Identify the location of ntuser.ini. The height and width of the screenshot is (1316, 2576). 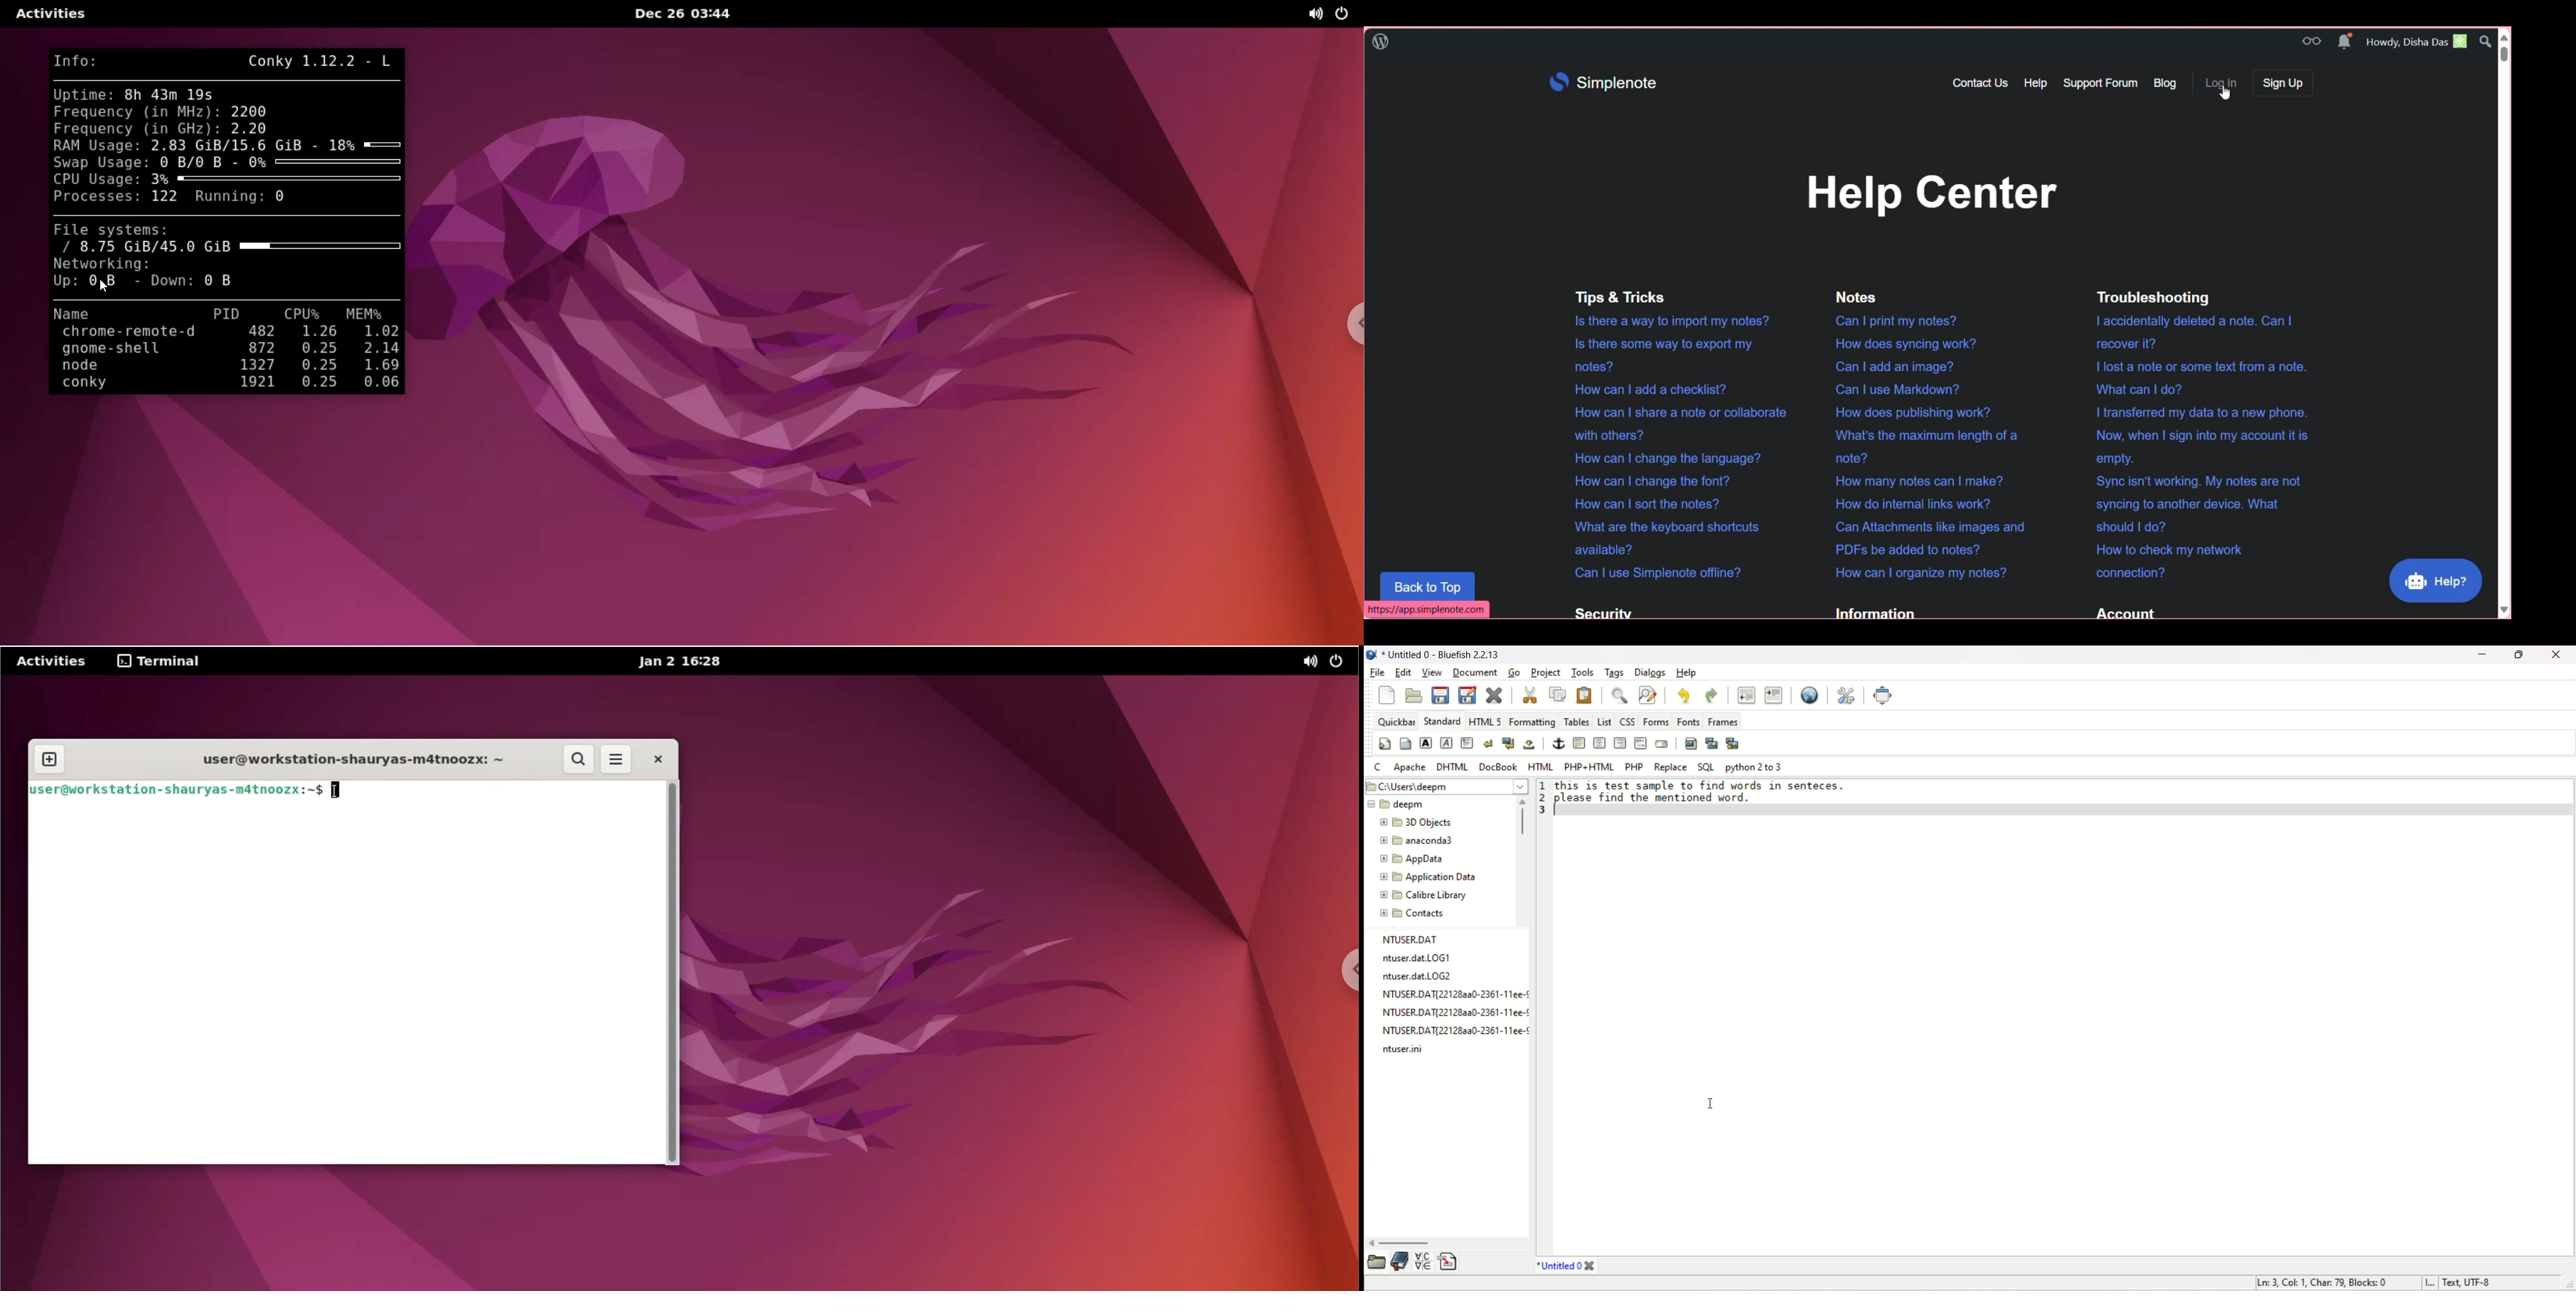
(1402, 1048).